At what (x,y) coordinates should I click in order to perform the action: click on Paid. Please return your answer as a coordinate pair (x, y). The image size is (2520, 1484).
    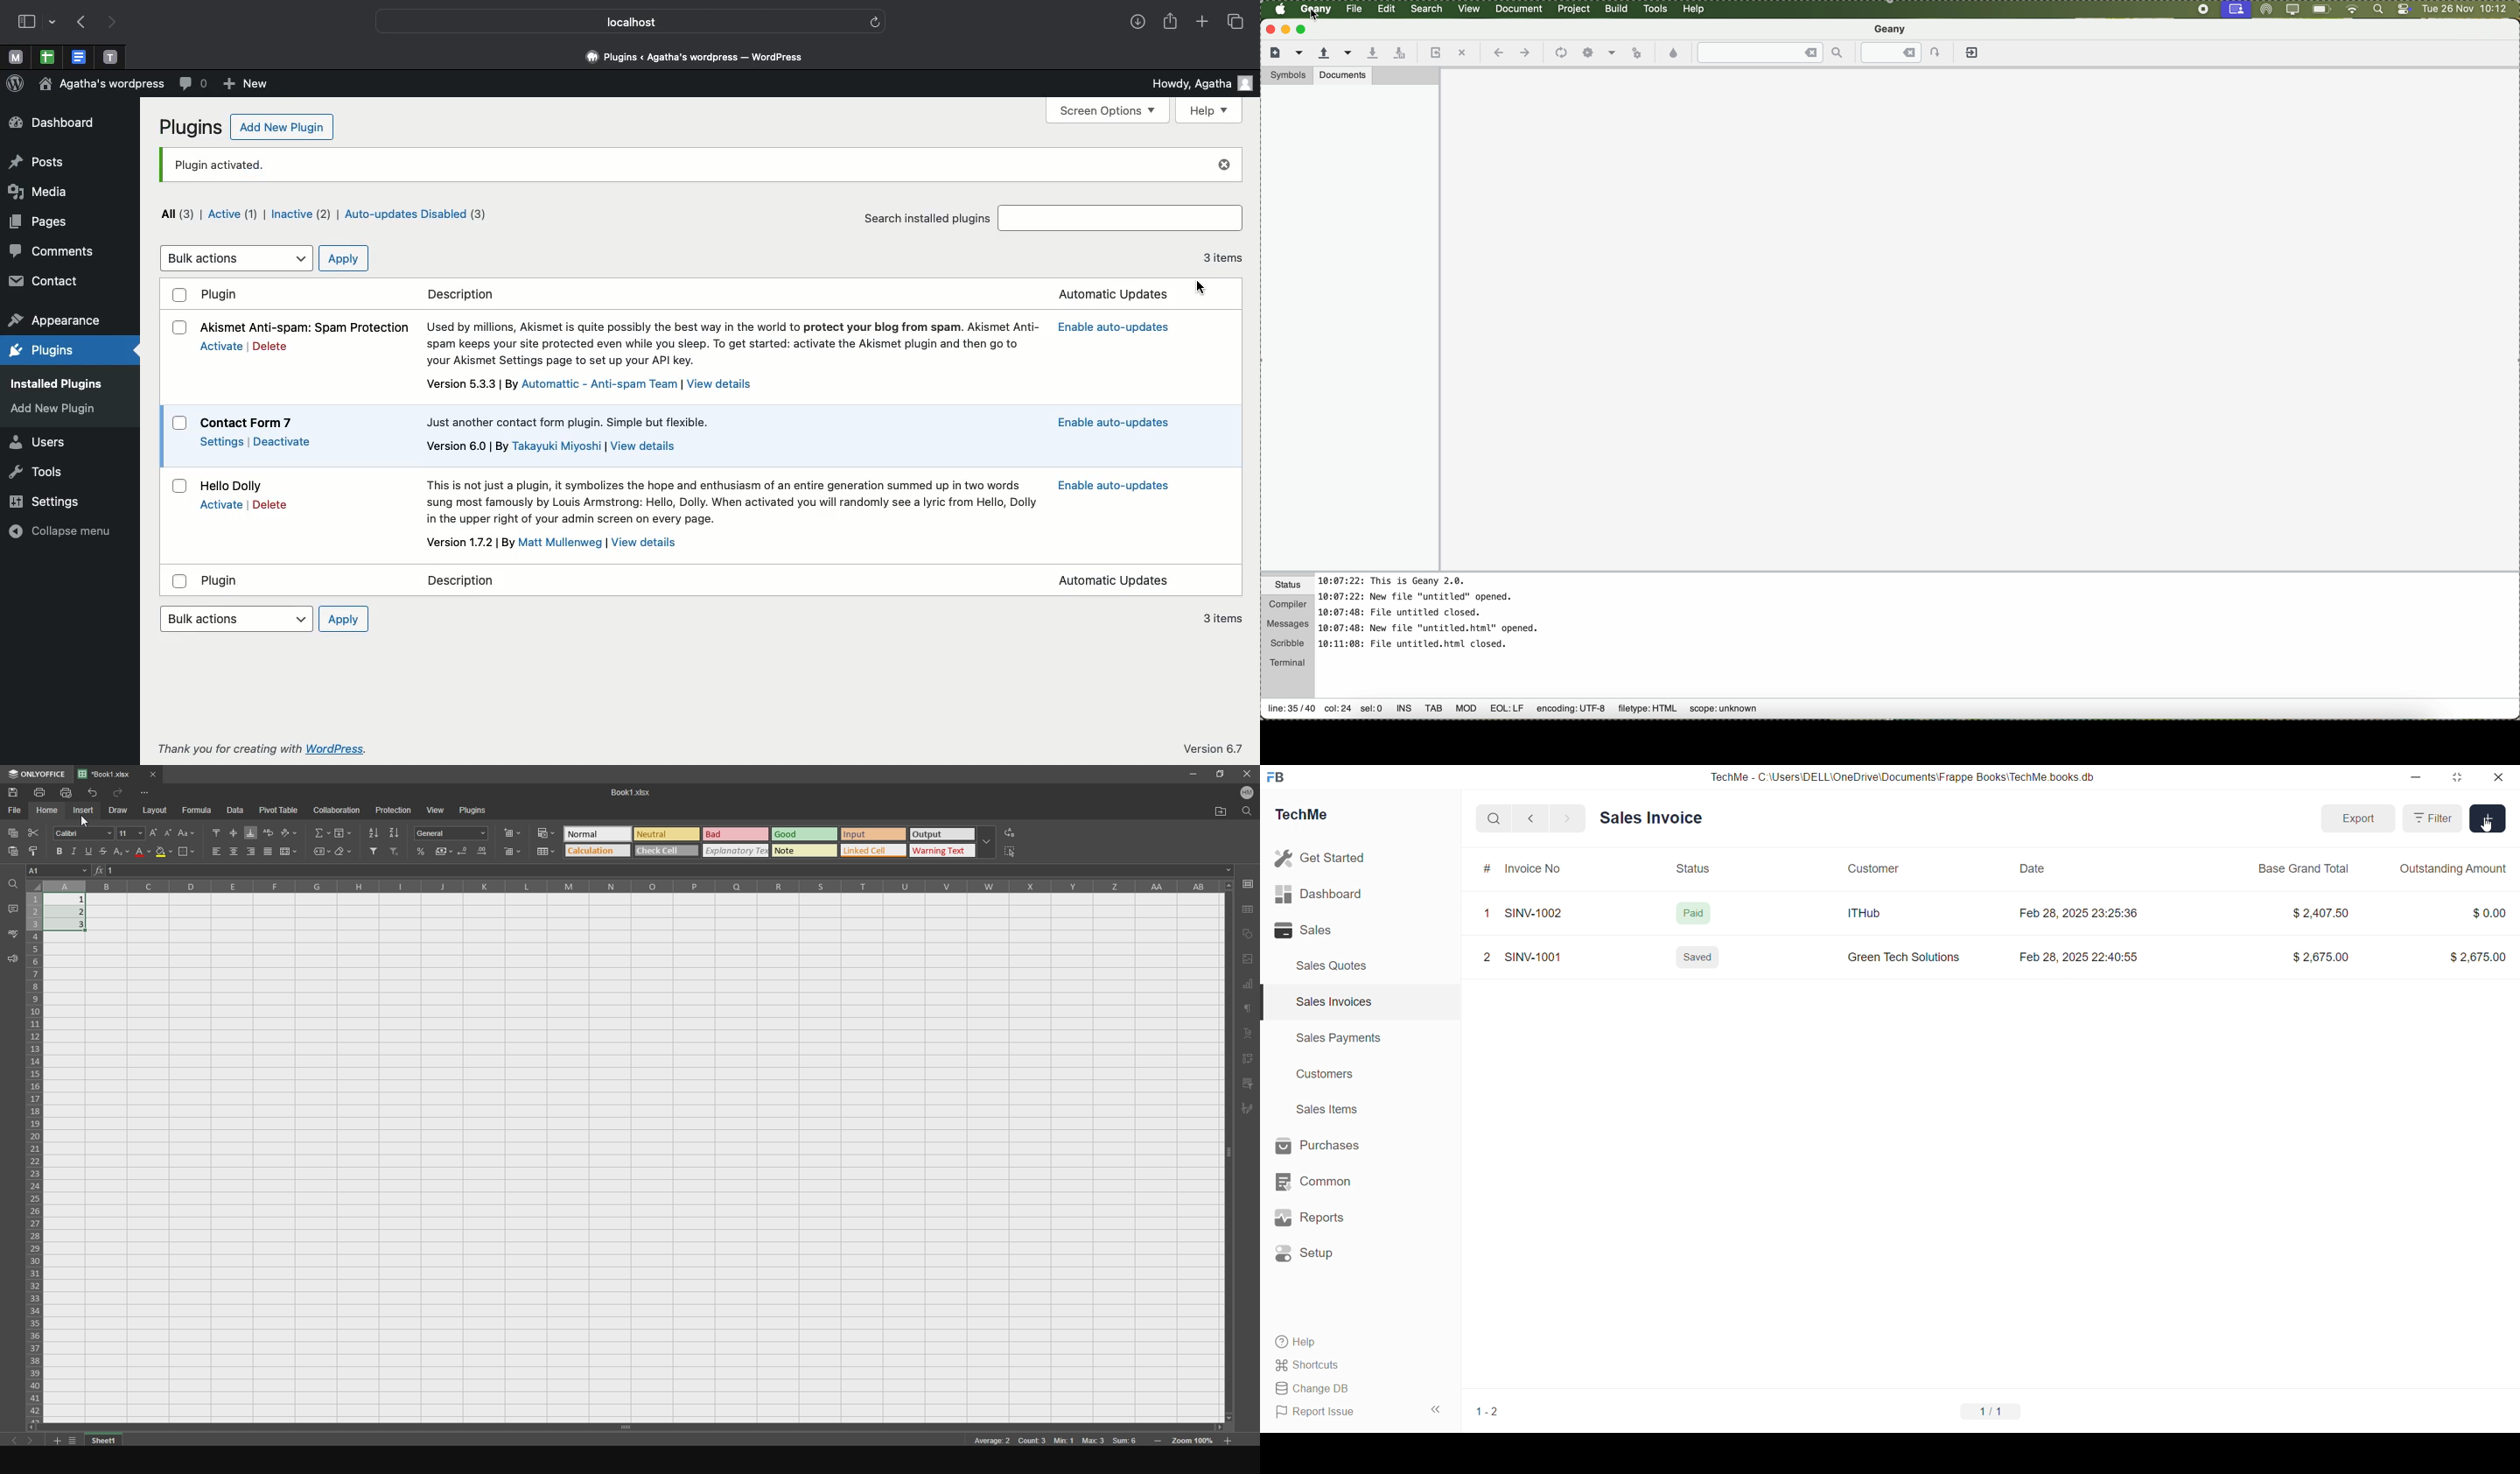
    Looking at the image, I should click on (1699, 909).